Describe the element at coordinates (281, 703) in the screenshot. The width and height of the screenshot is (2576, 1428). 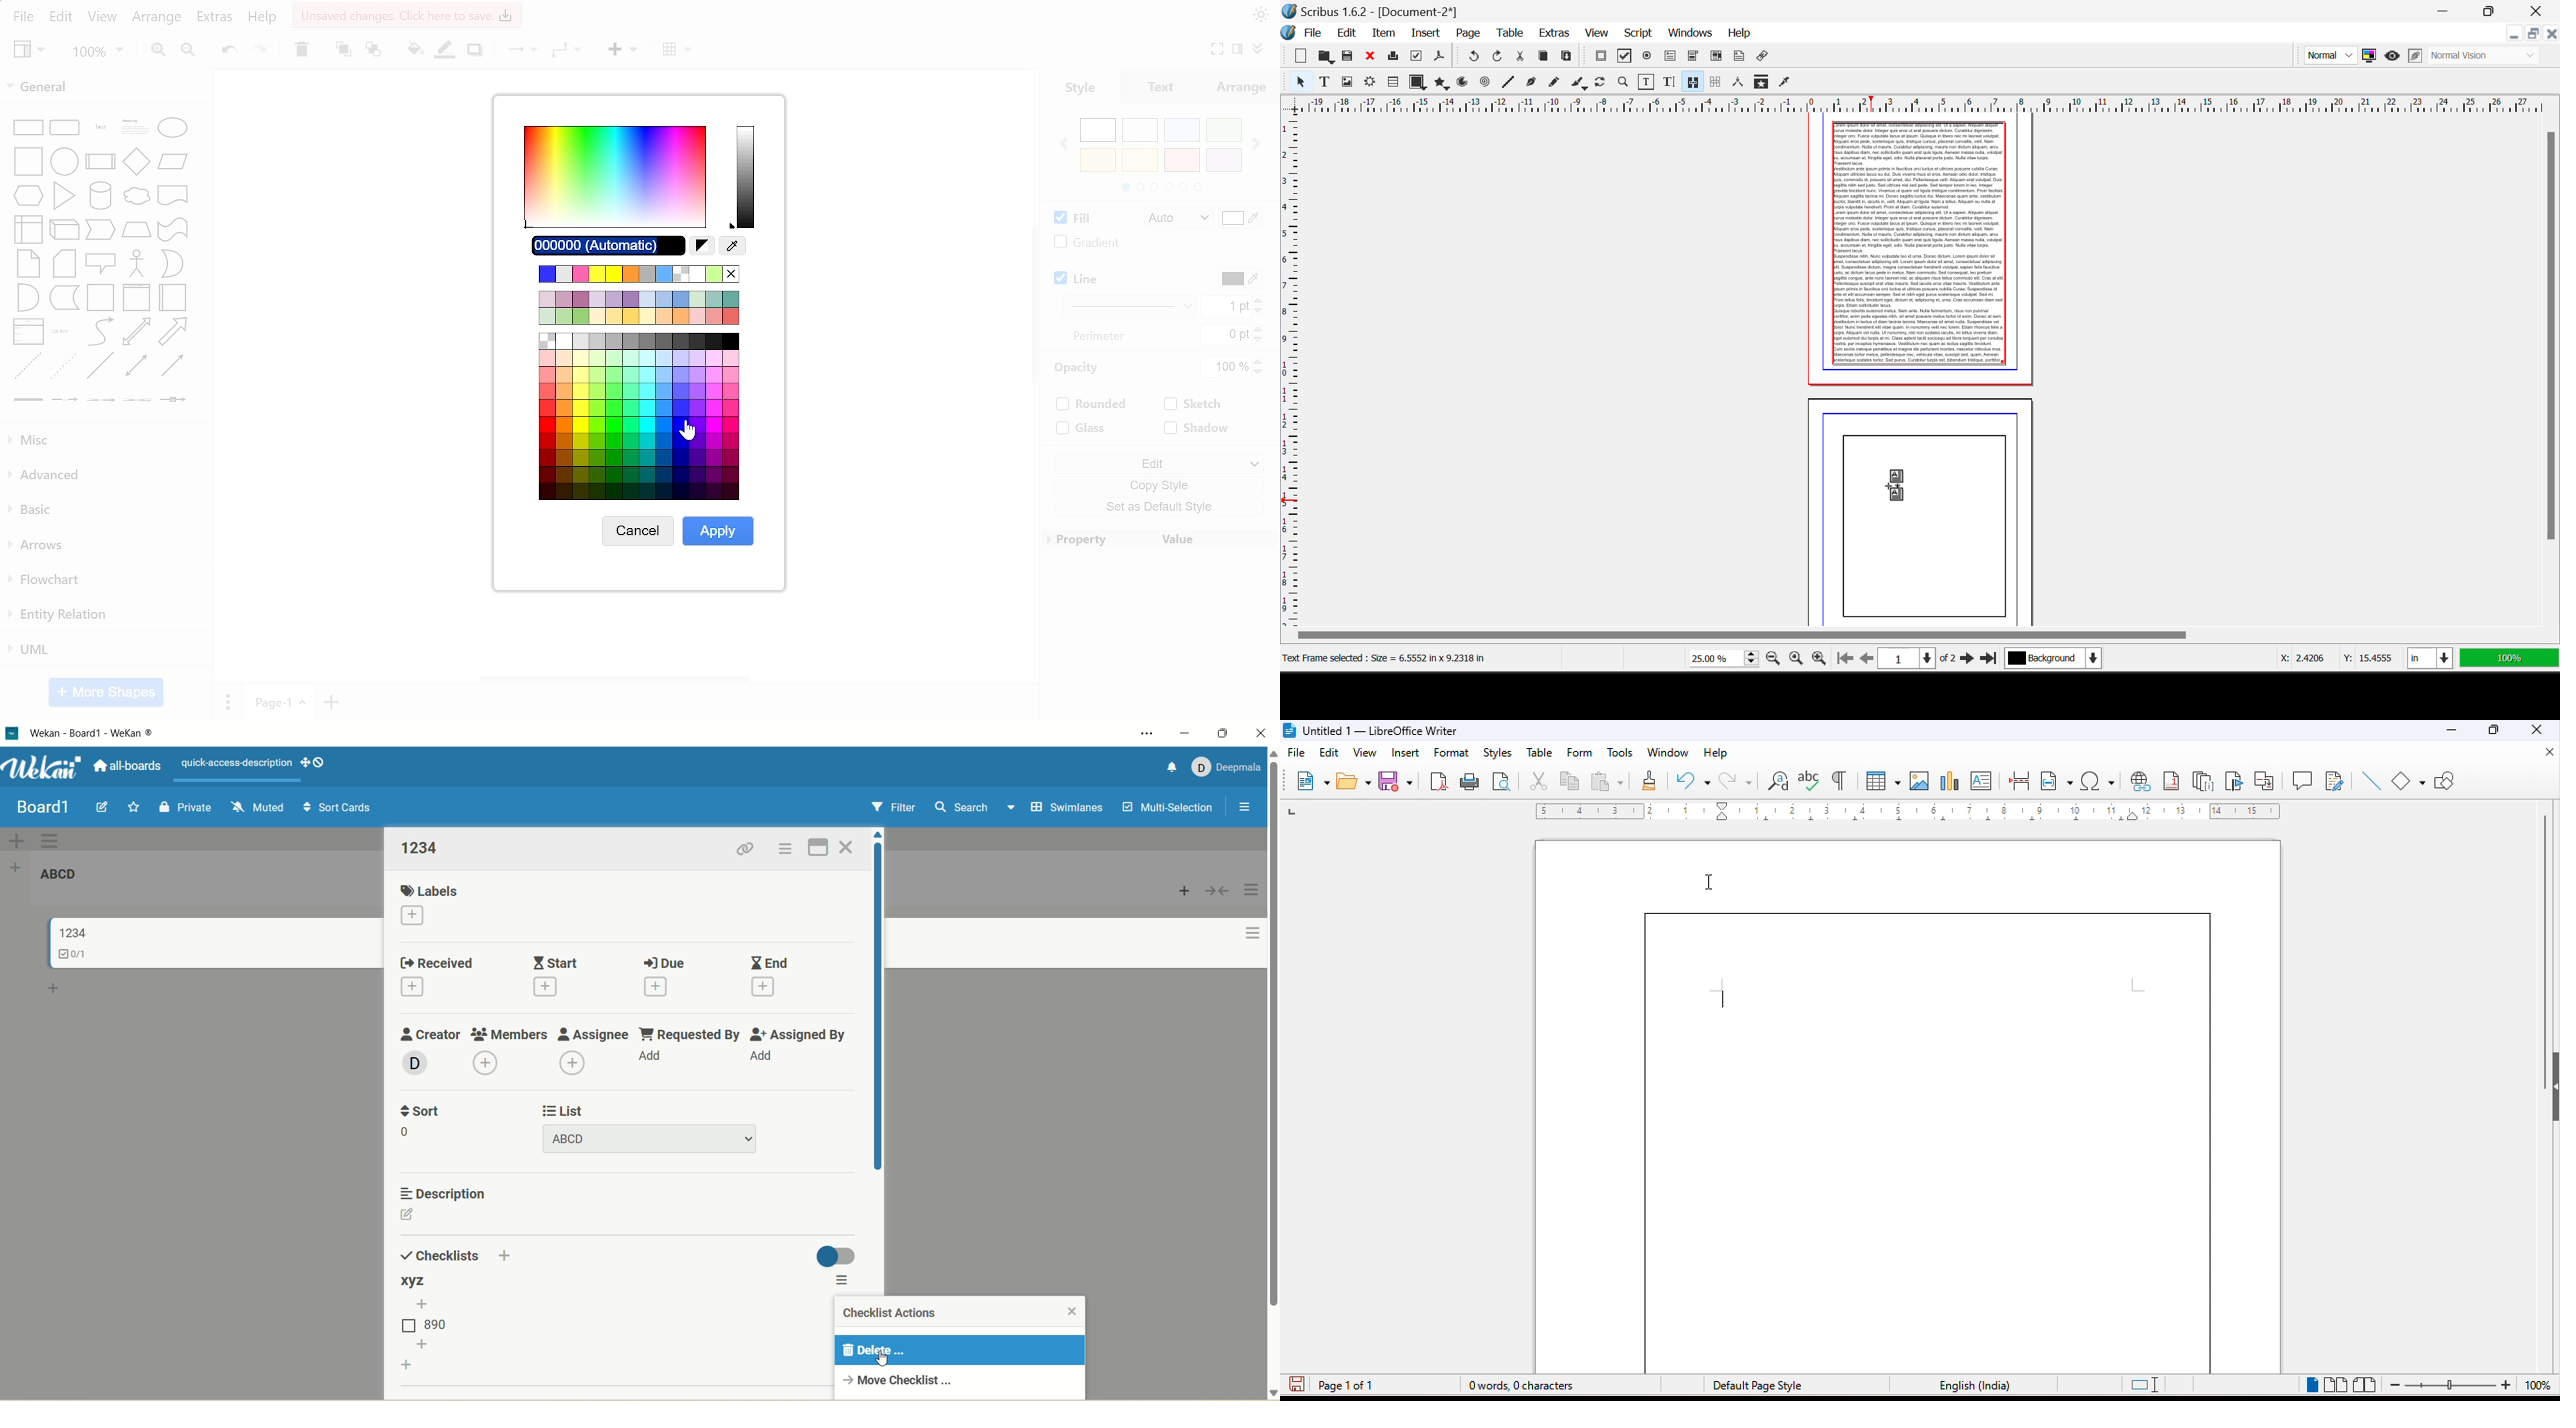
I see `current page` at that location.